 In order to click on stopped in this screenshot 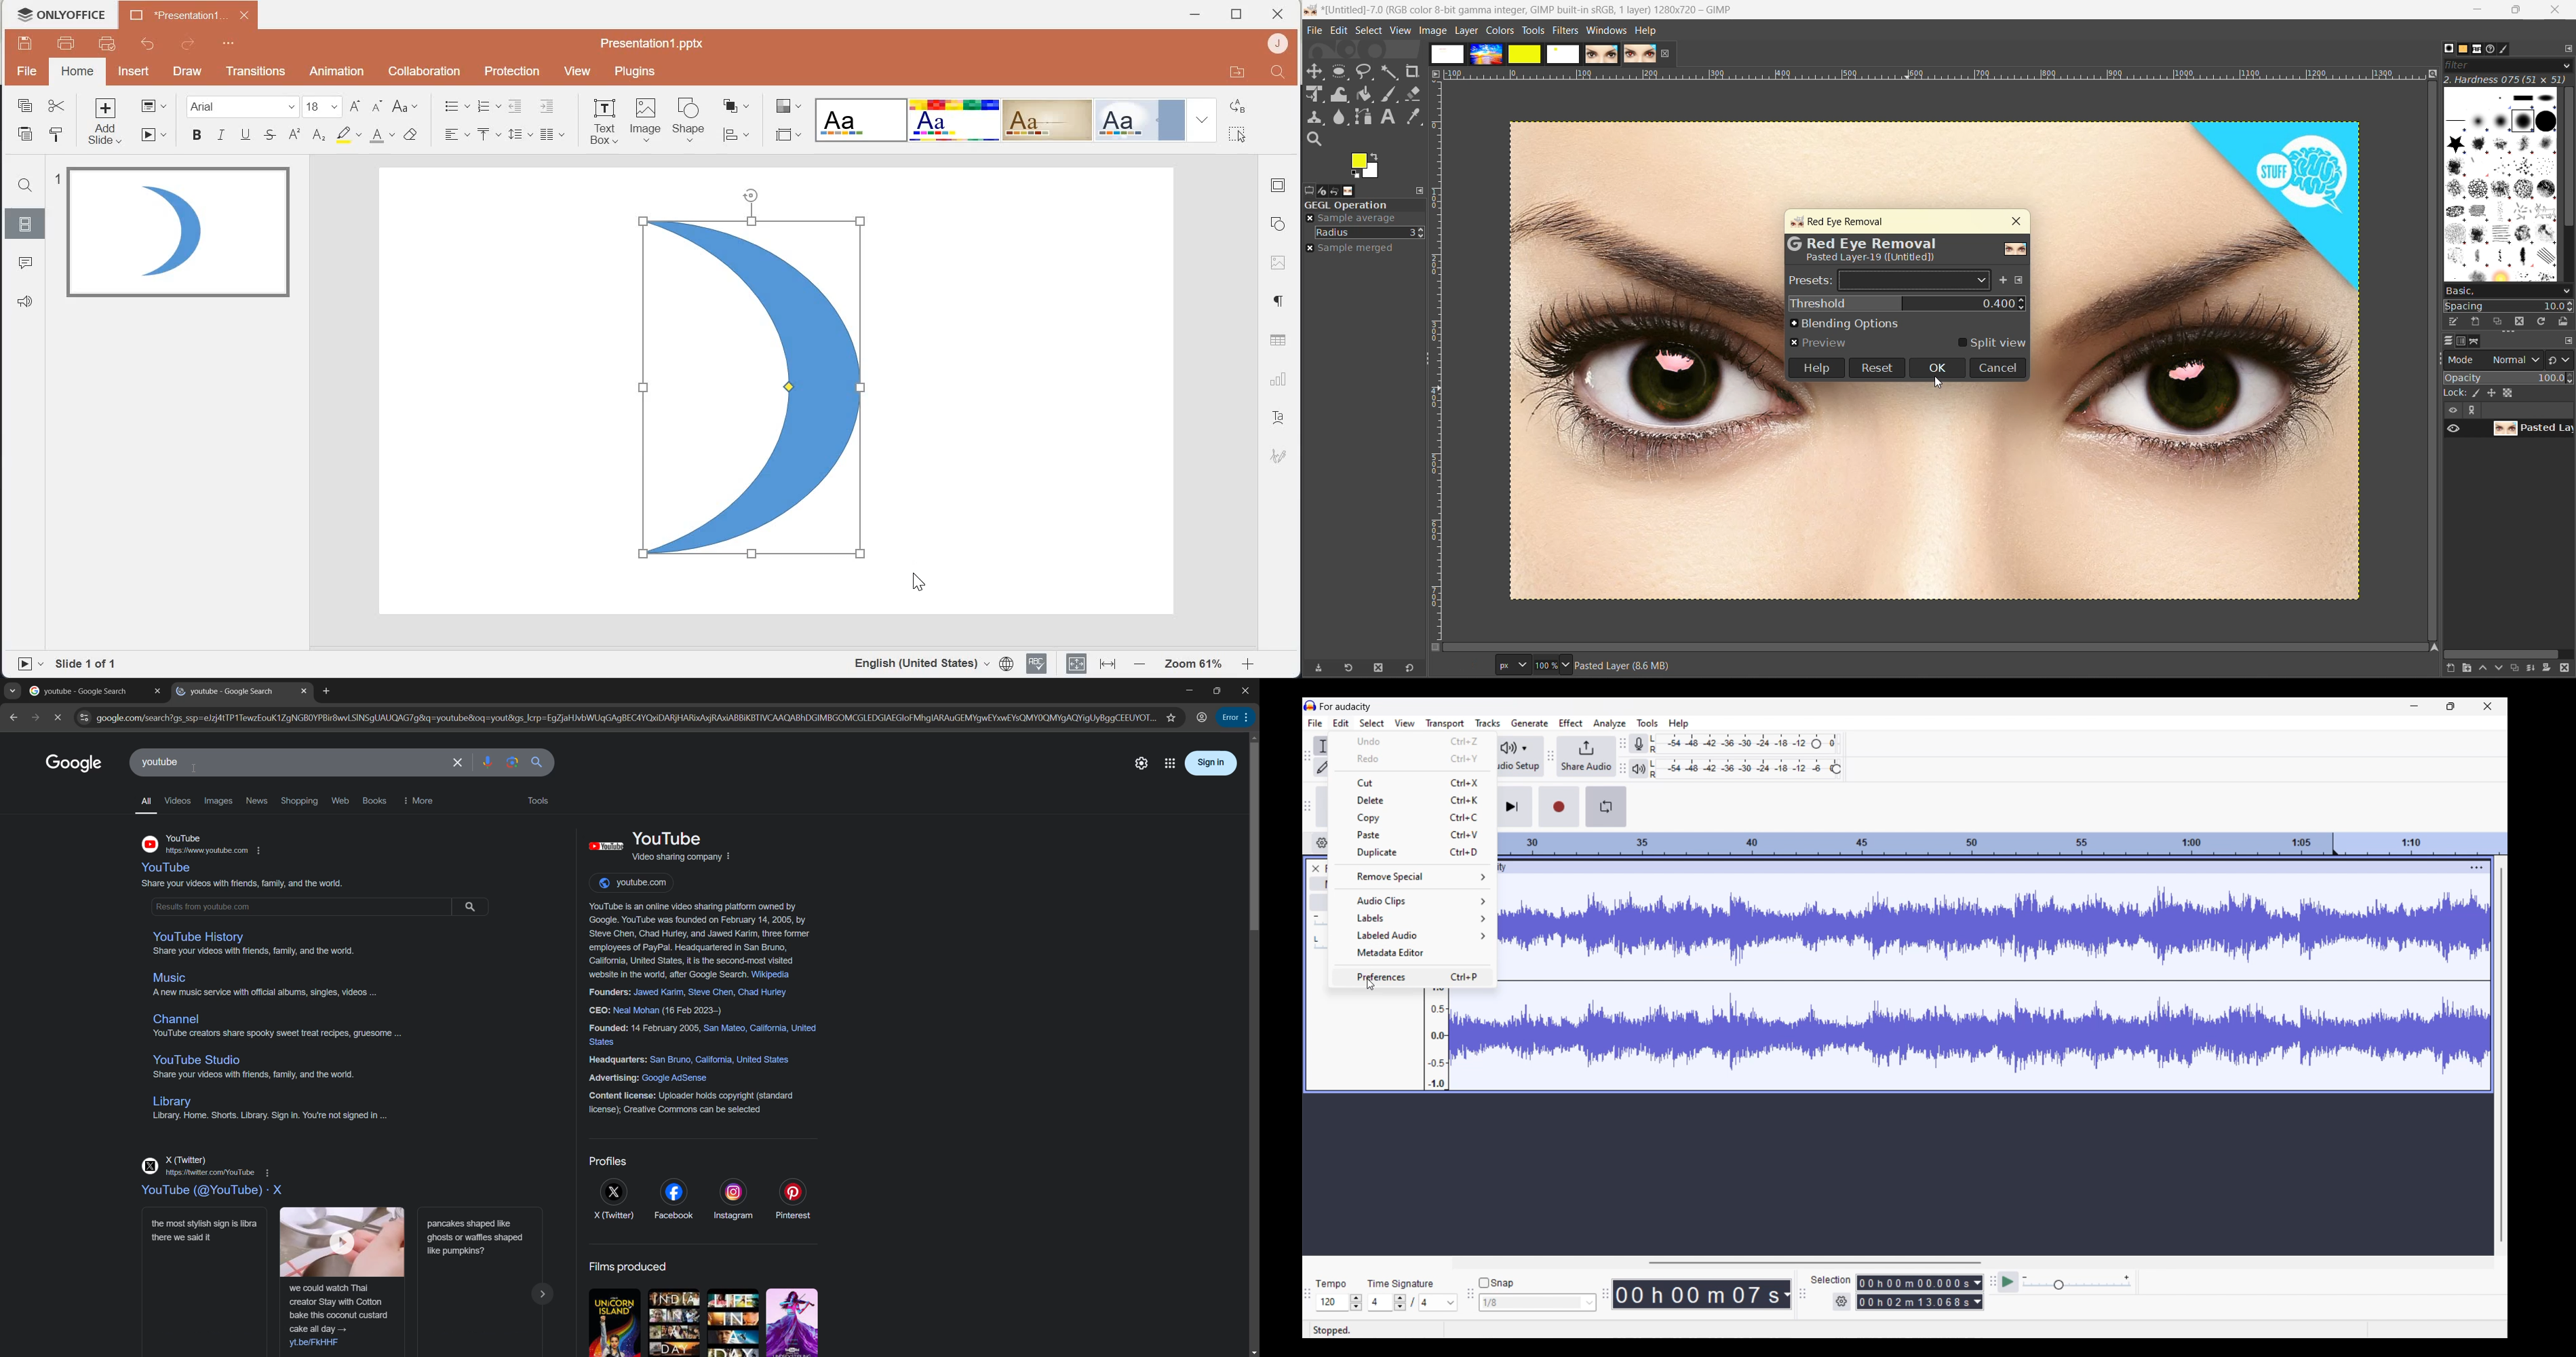, I will do `click(1333, 1329)`.